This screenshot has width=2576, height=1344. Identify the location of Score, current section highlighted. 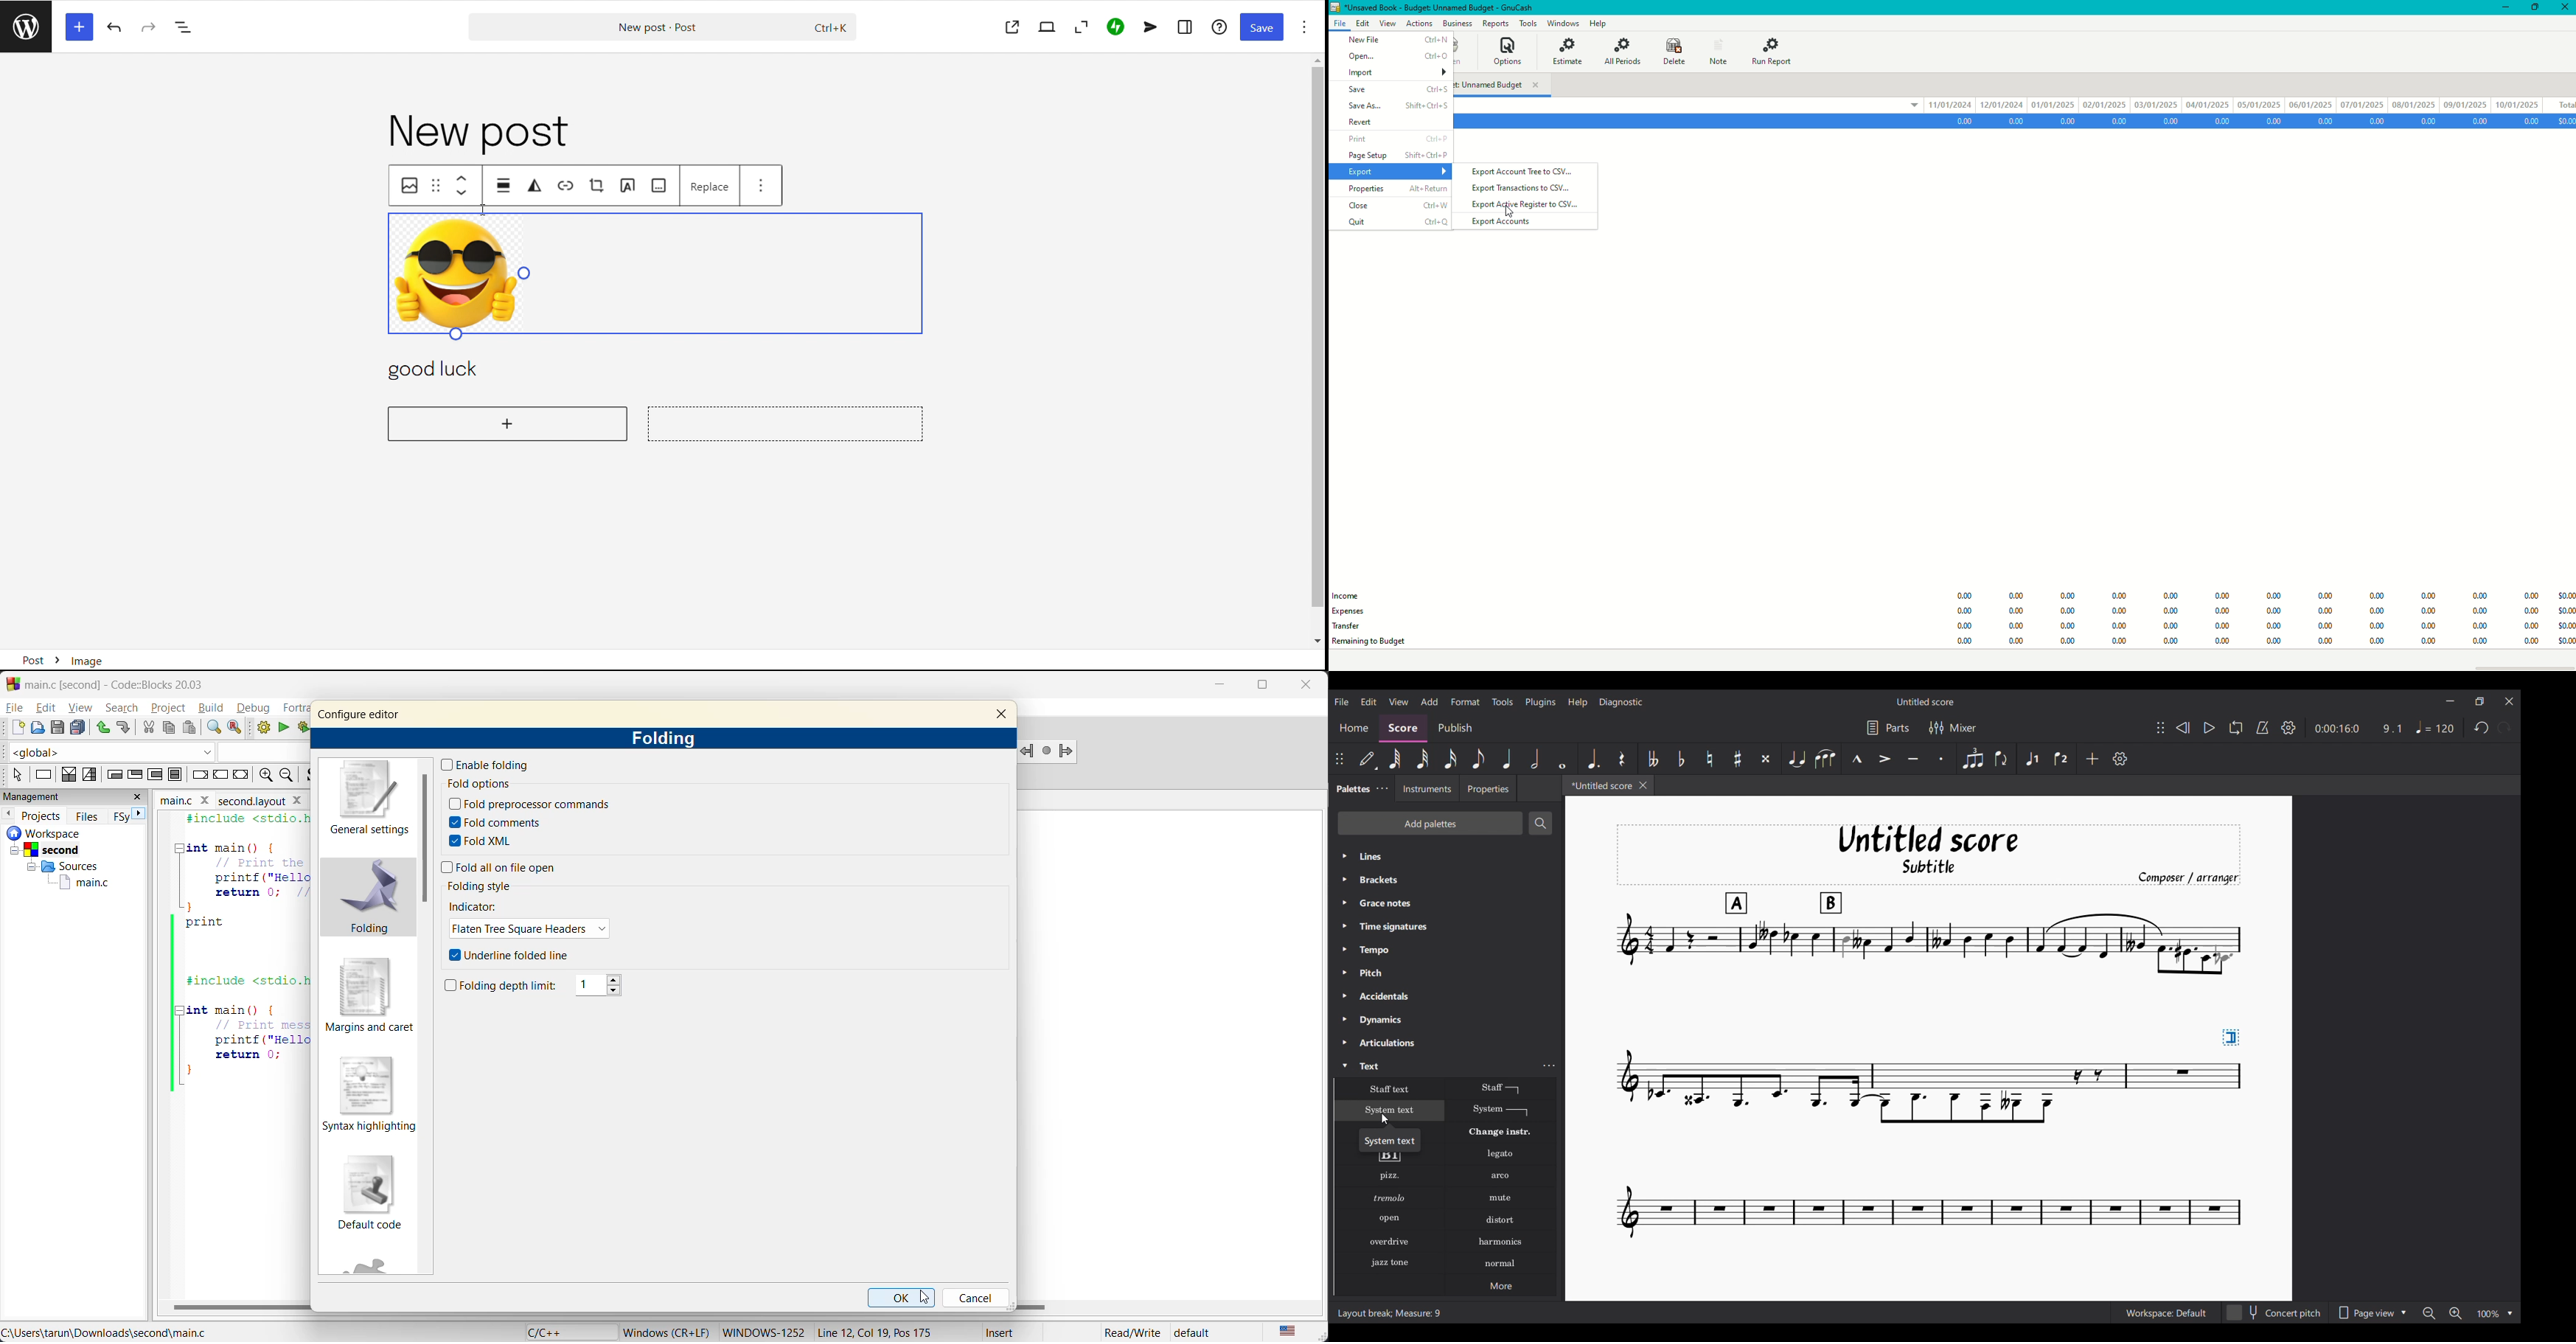
(1403, 728).